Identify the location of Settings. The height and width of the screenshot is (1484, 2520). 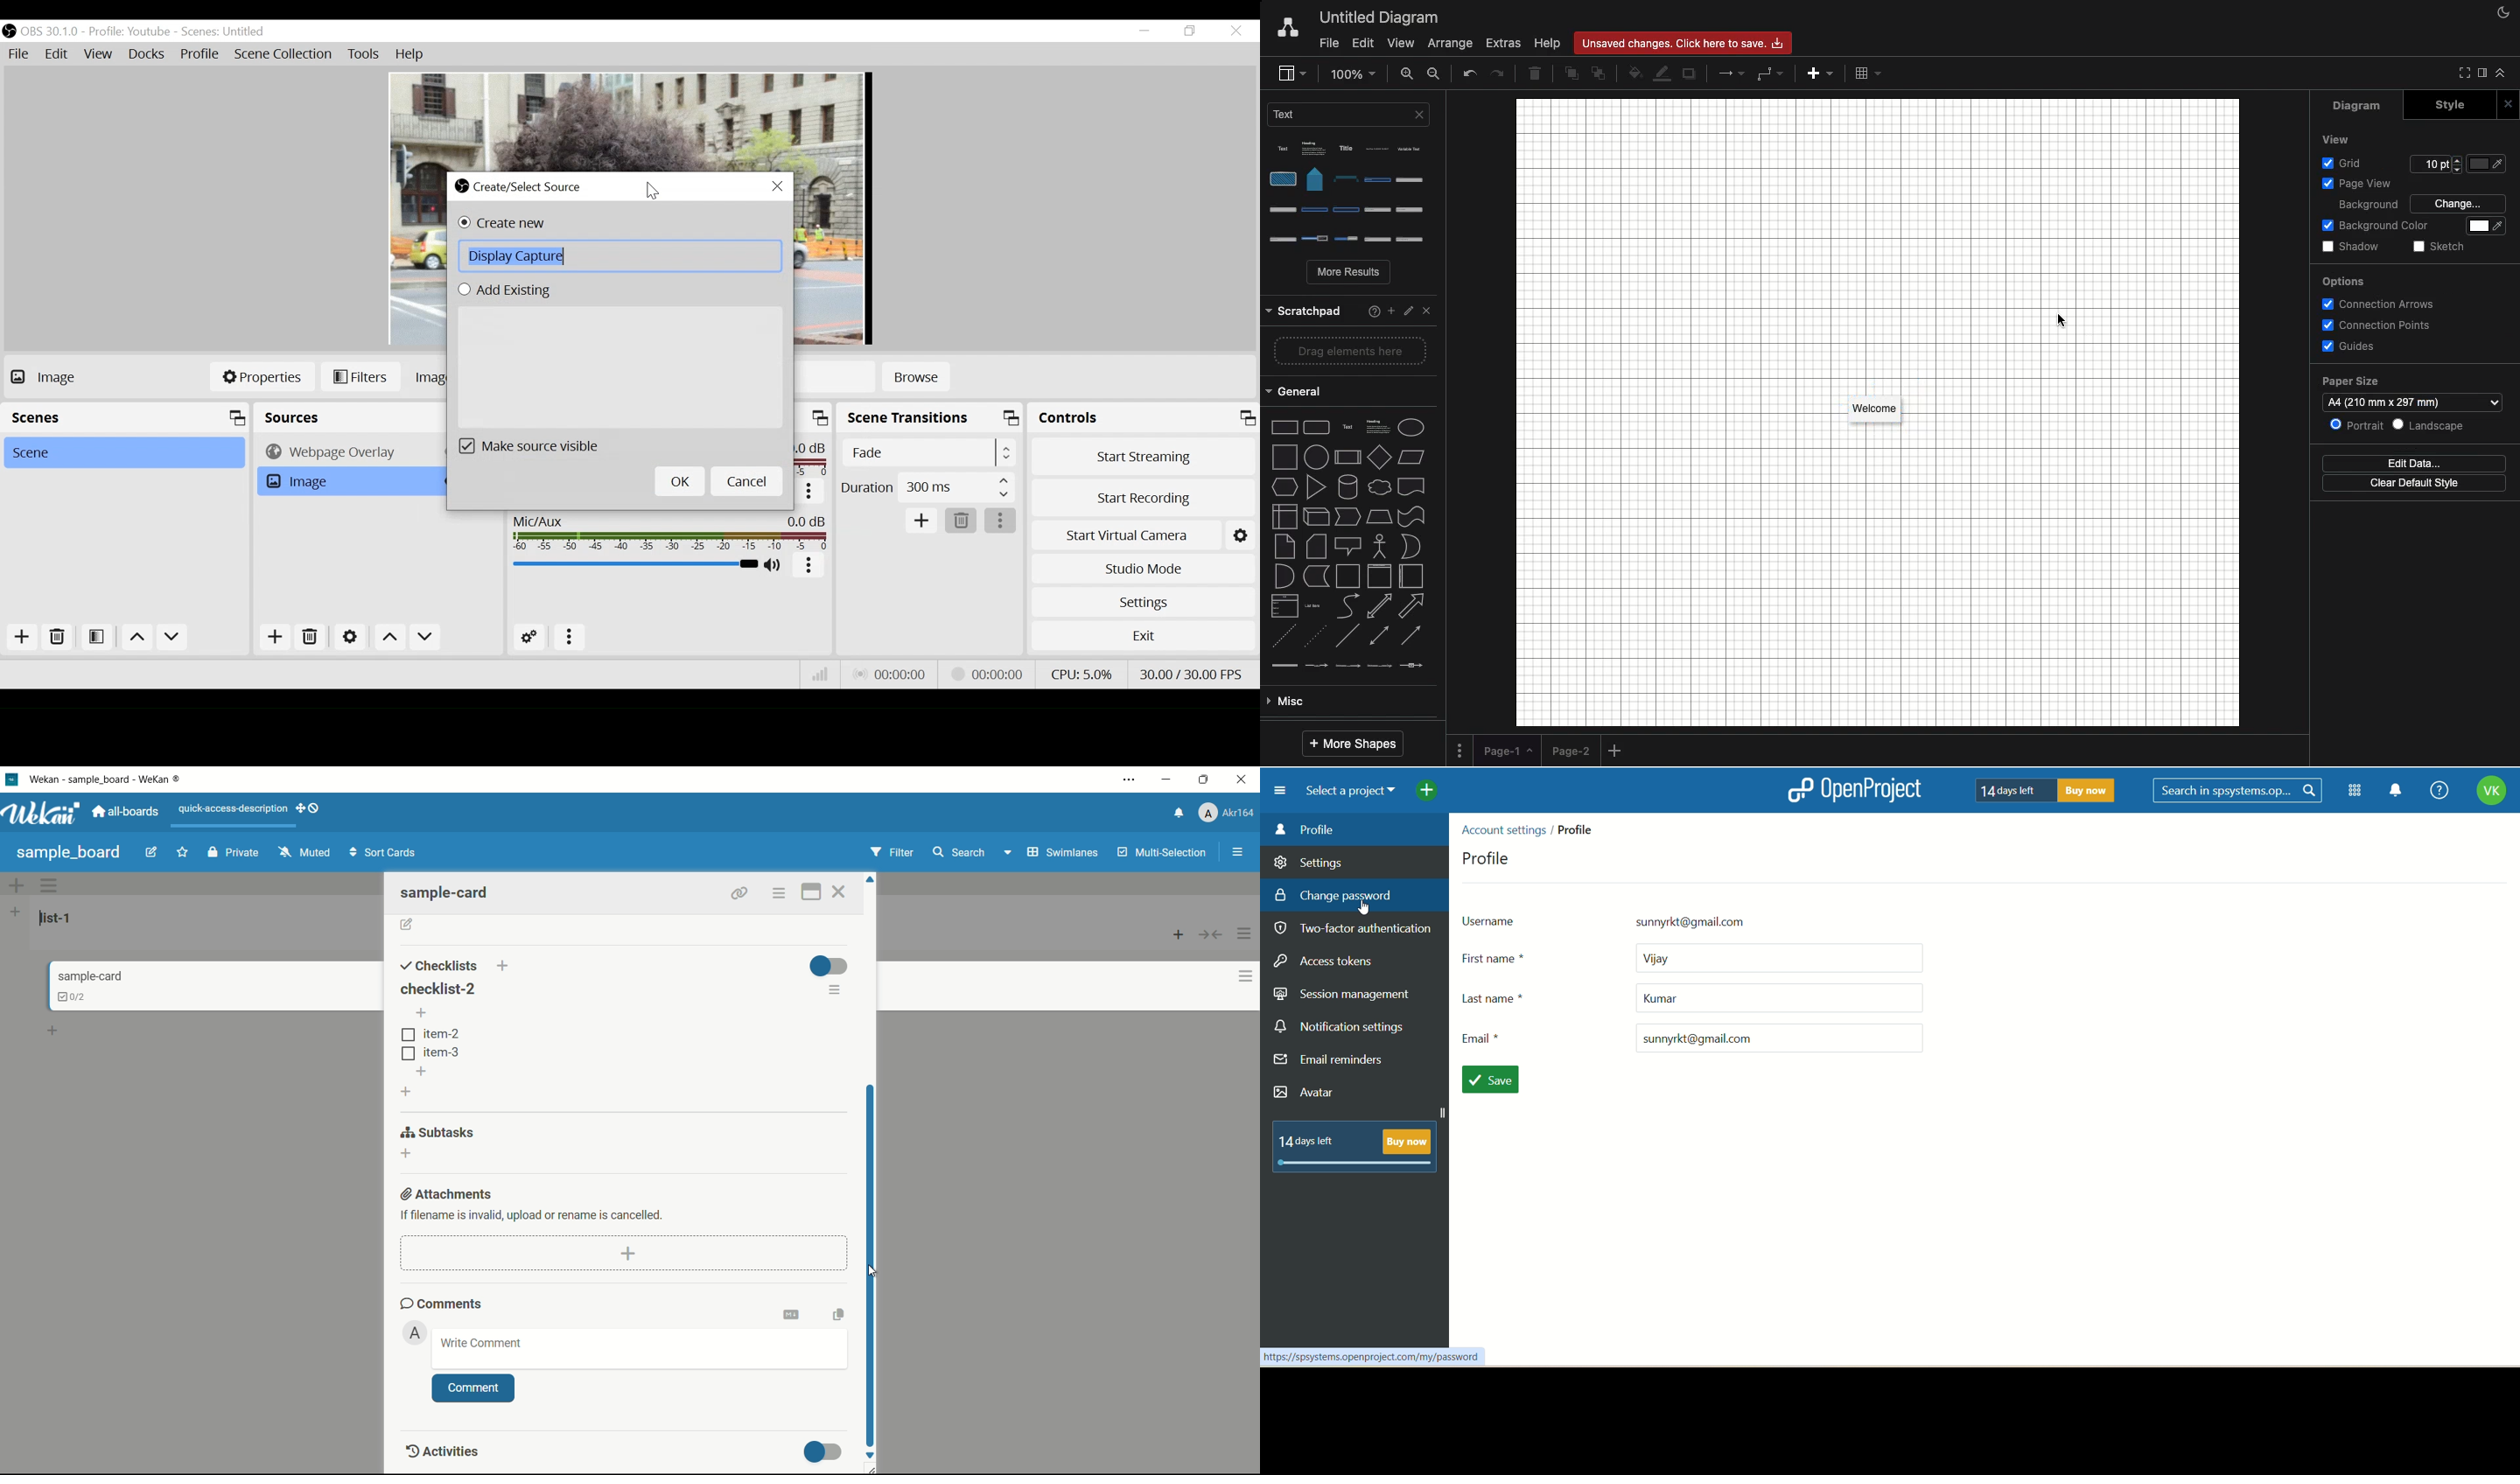
(1240, 536).